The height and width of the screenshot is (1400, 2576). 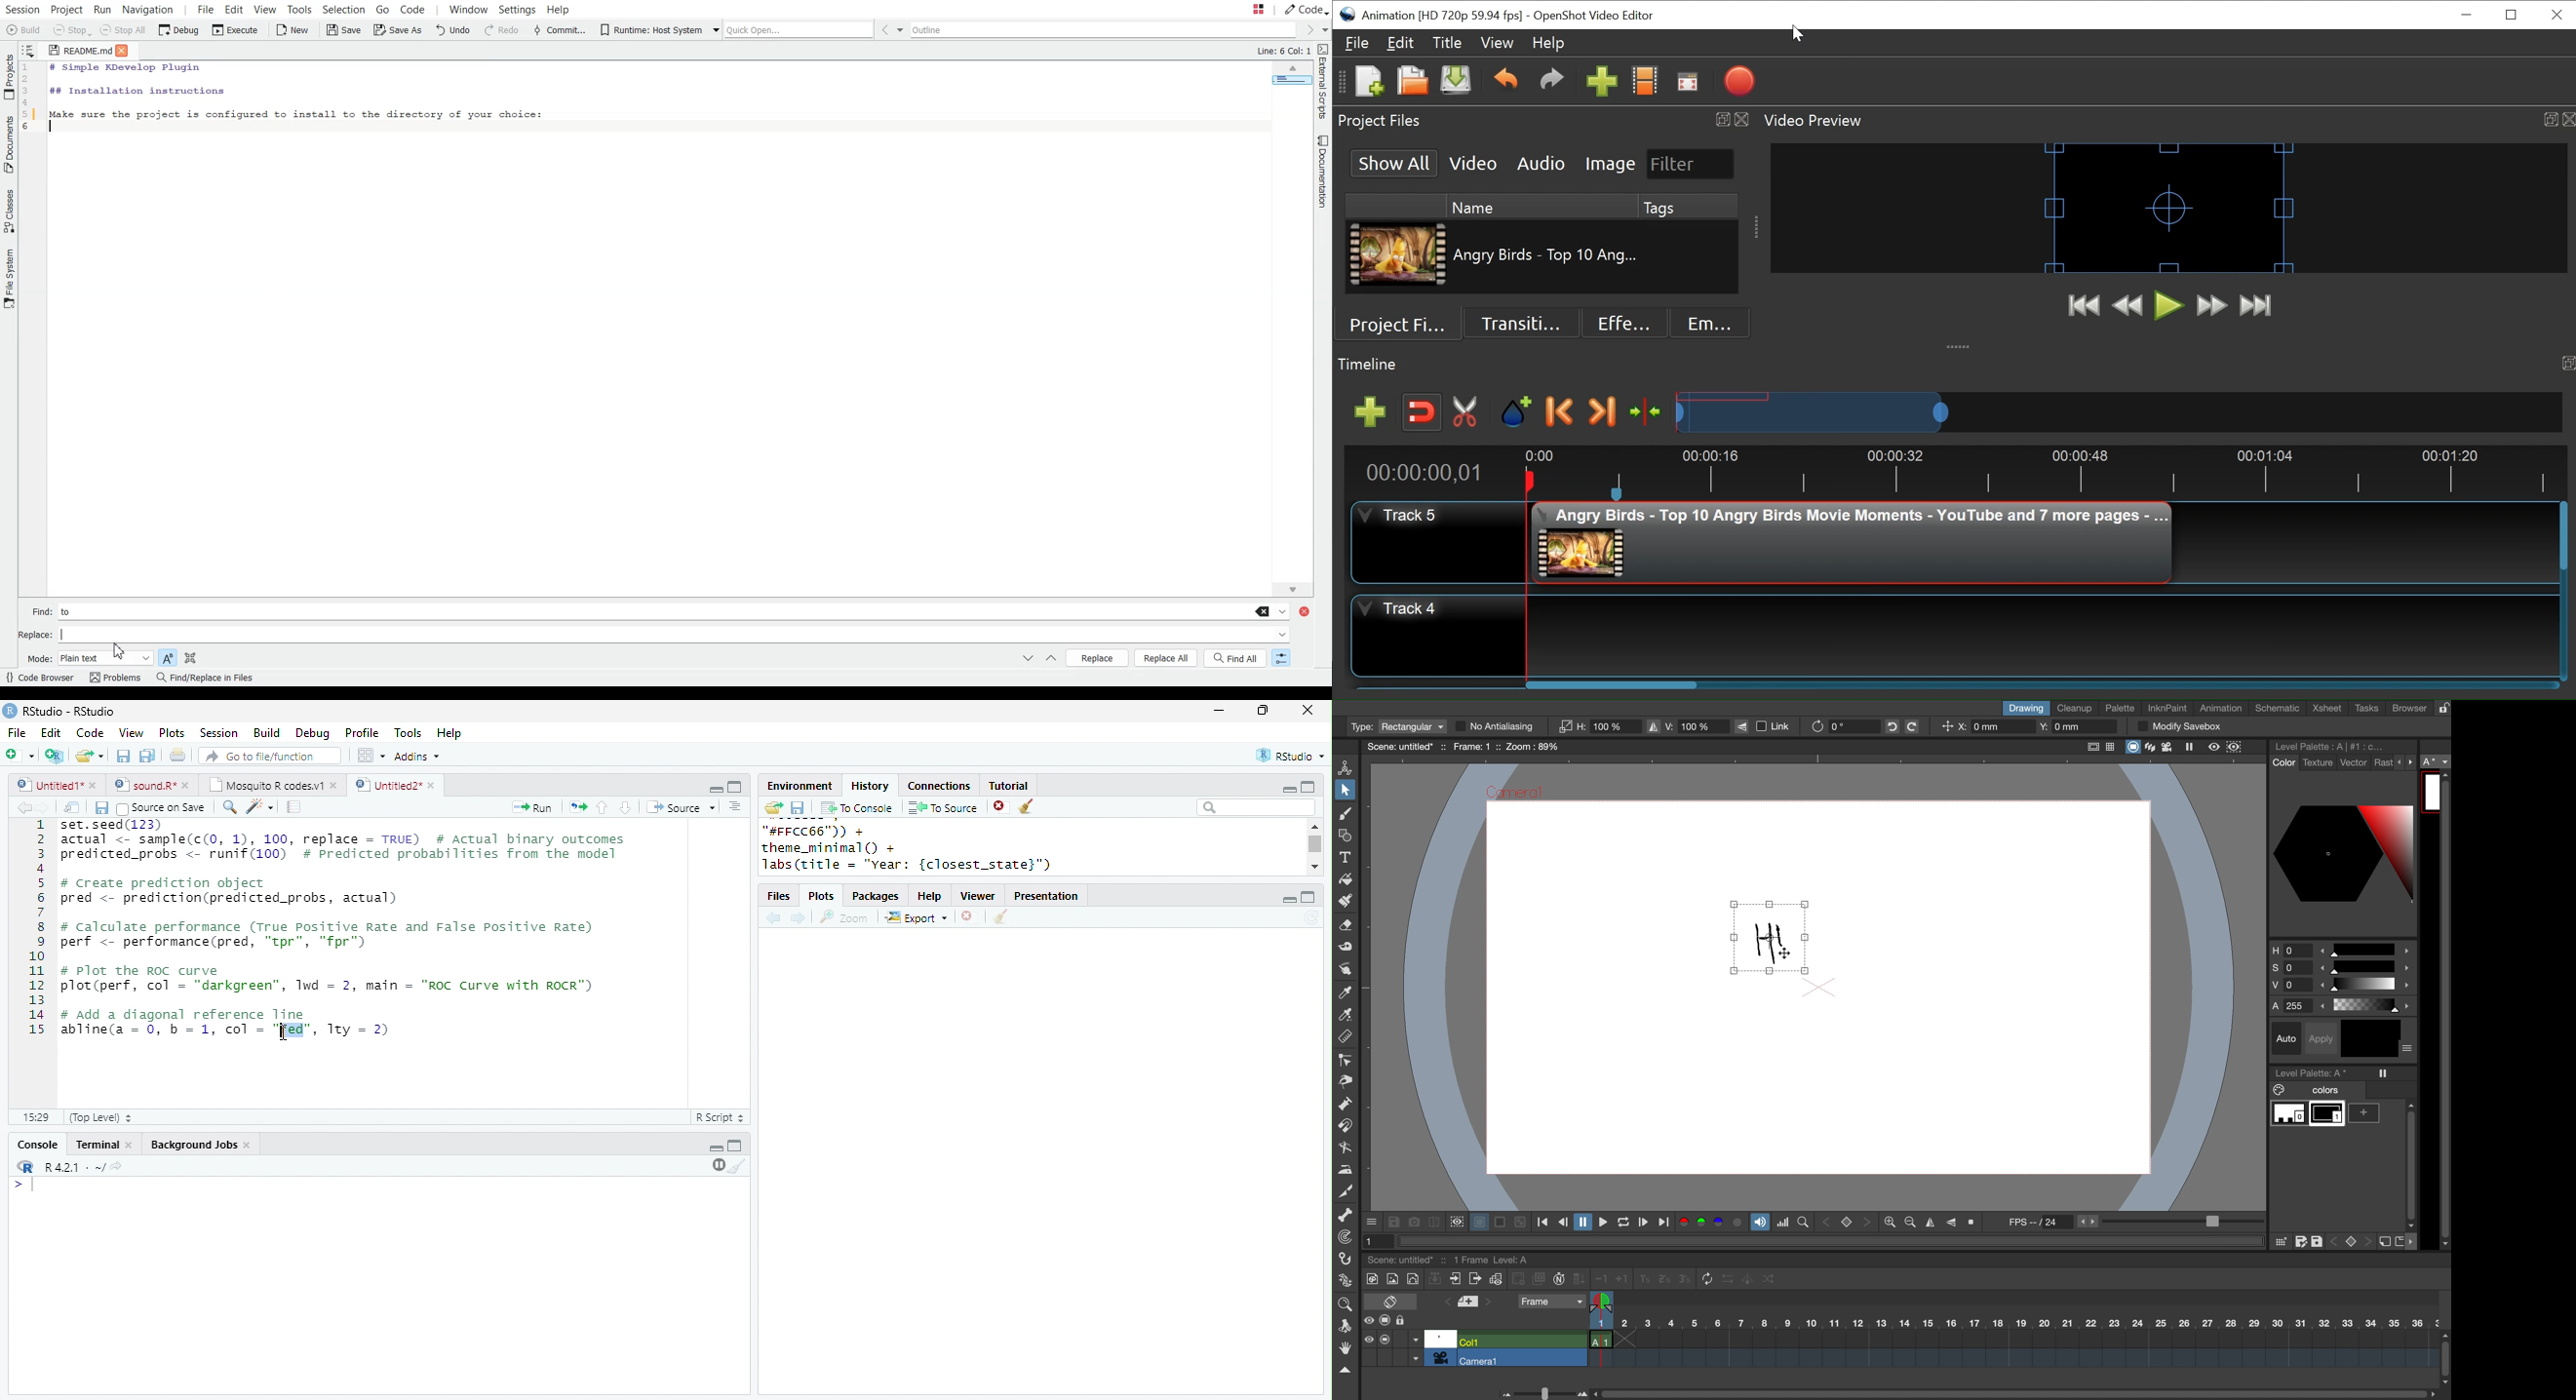 I want to click on Preview Window, so click(x=2170, y=208).